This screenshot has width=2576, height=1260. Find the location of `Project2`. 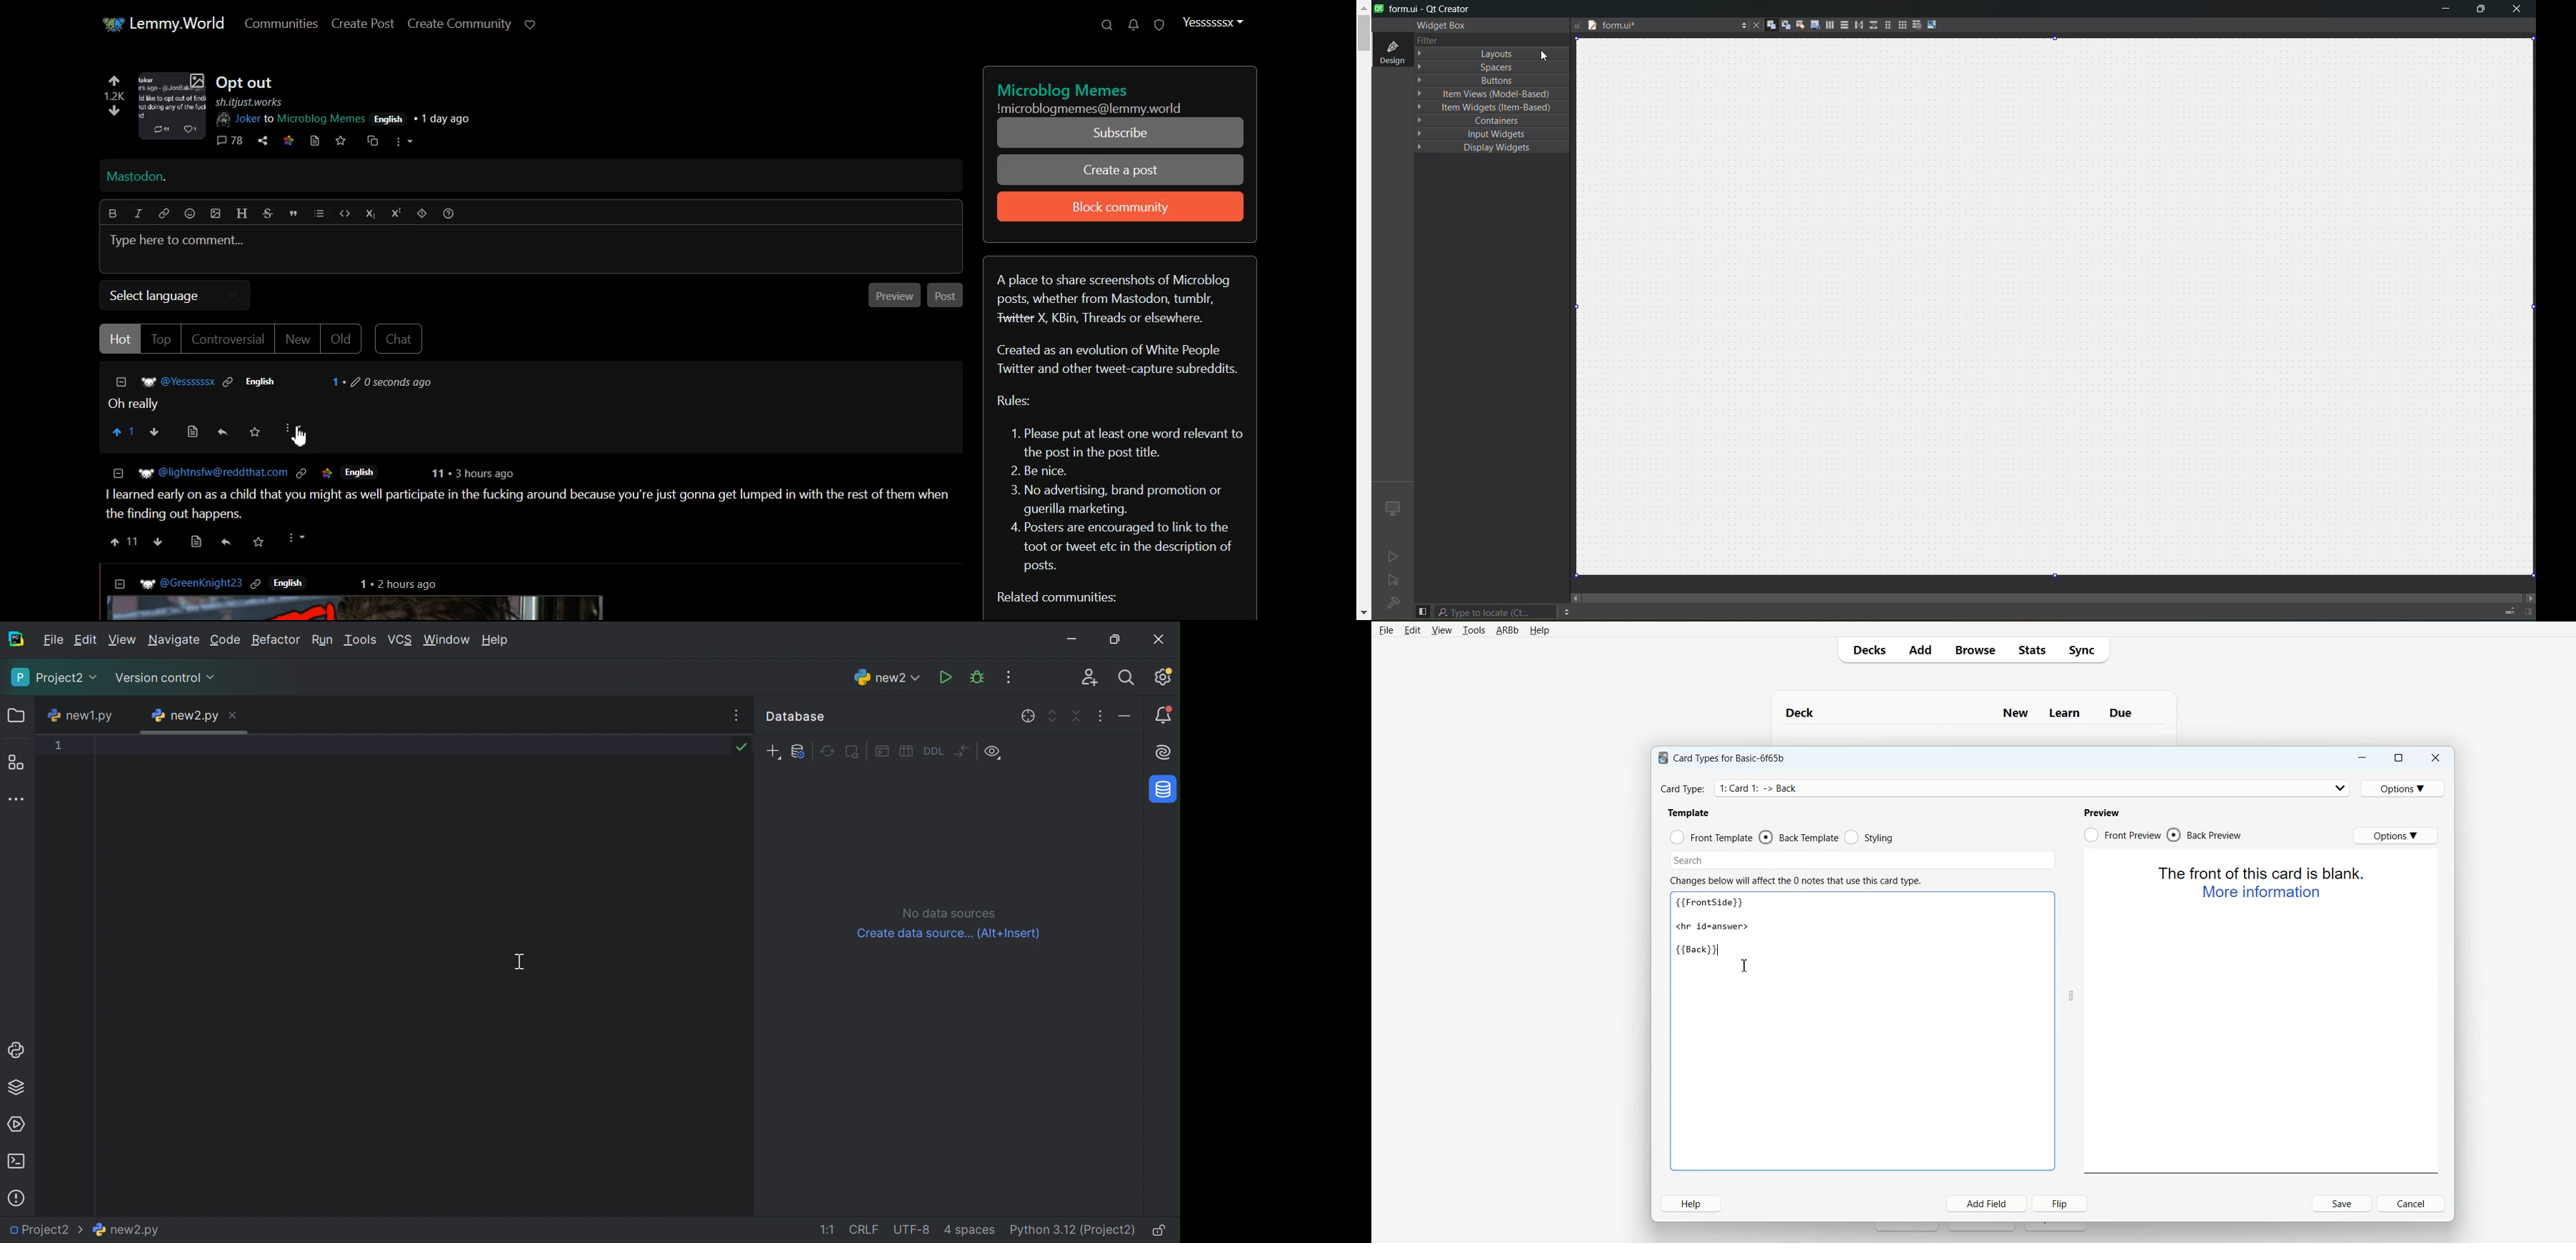

Project2 is located at coordinates (45, 1230).